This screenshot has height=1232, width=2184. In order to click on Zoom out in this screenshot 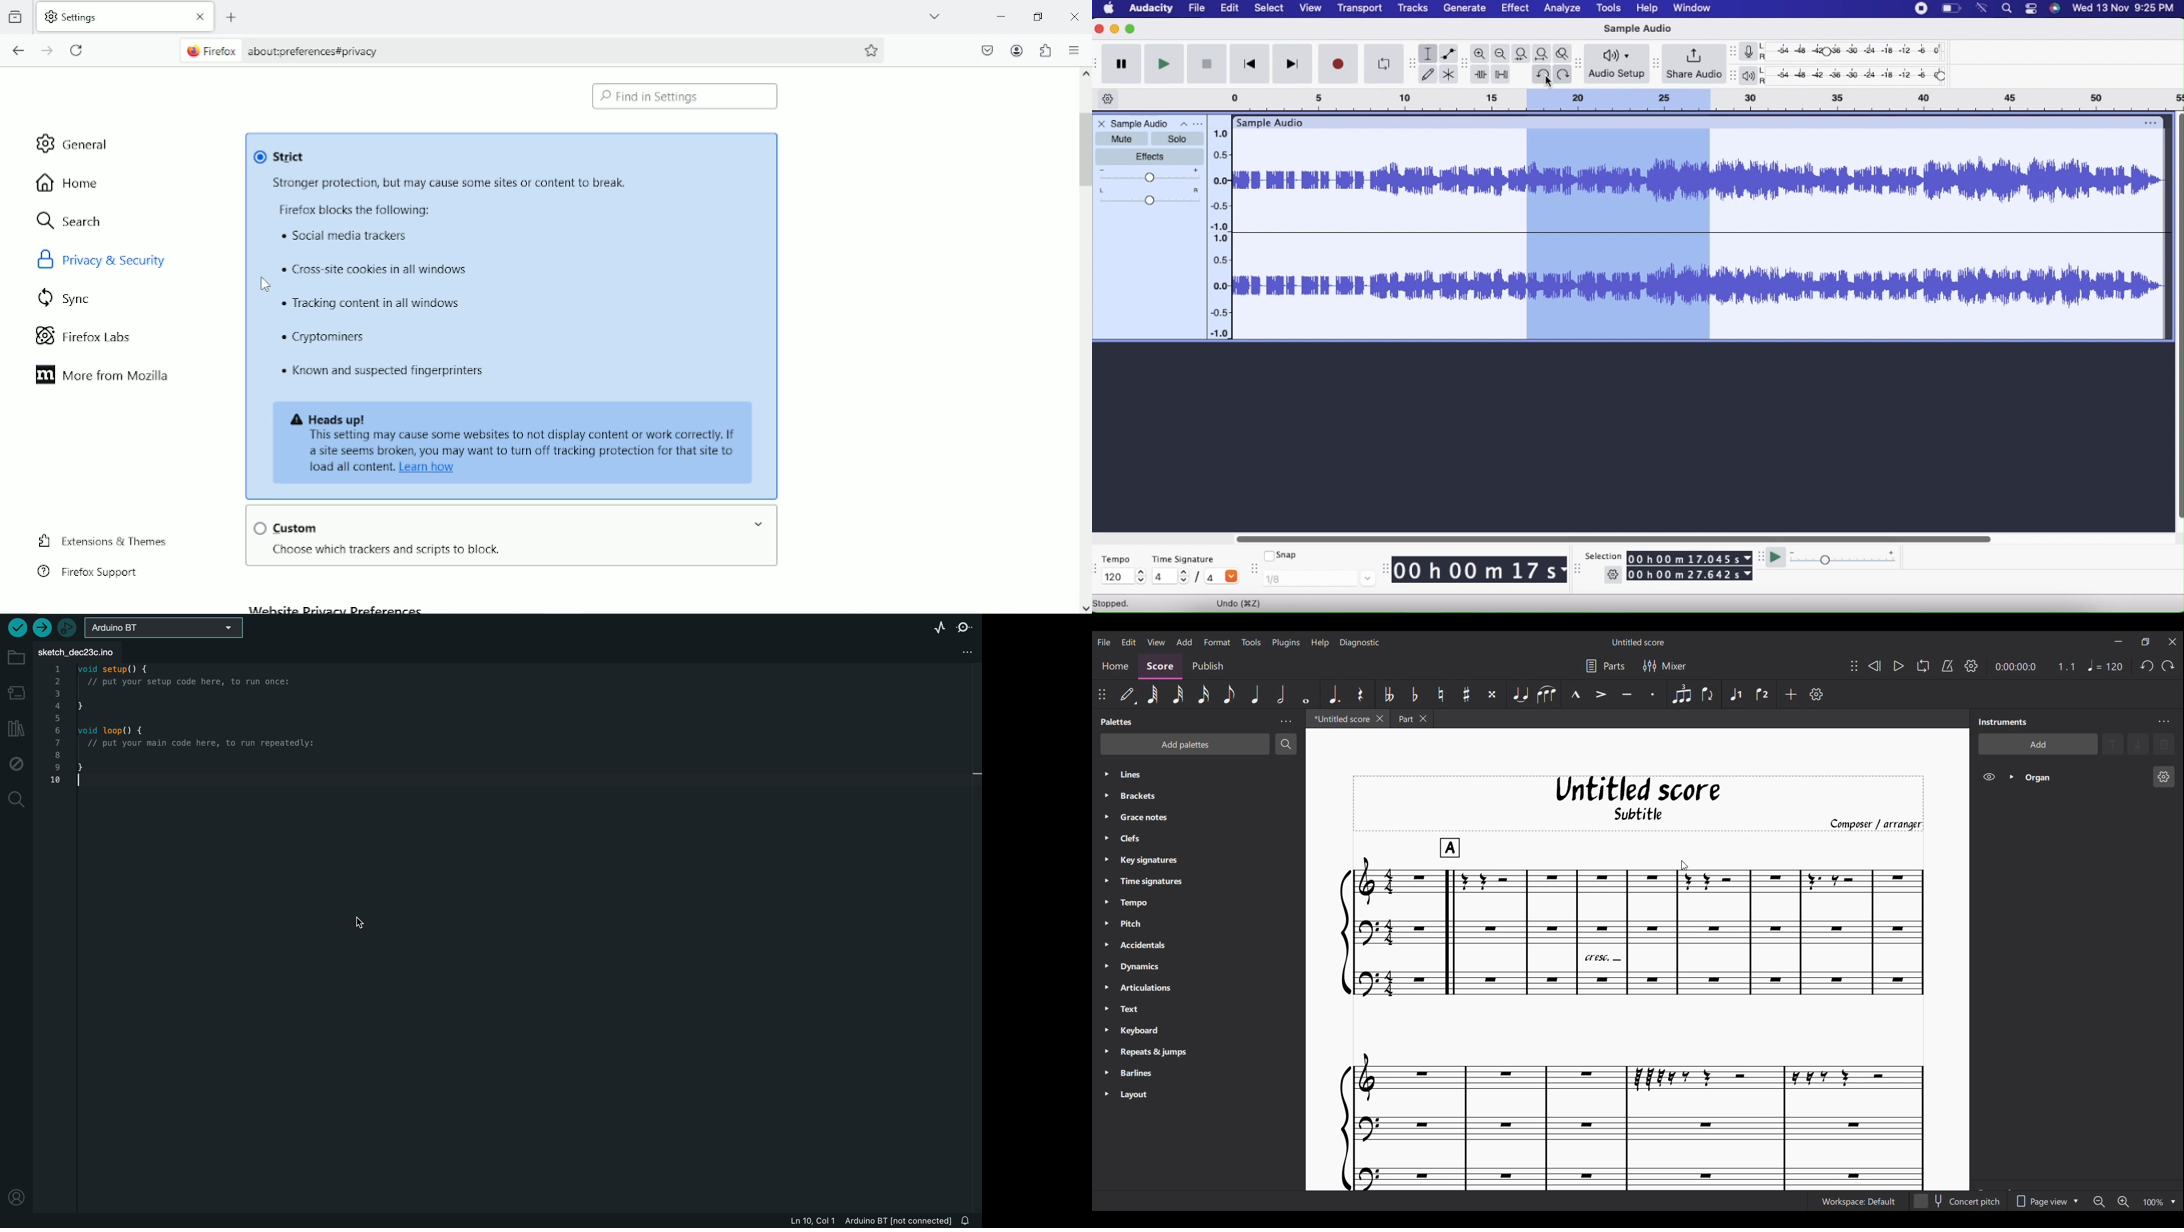, I will do `click(1500, 53)`.